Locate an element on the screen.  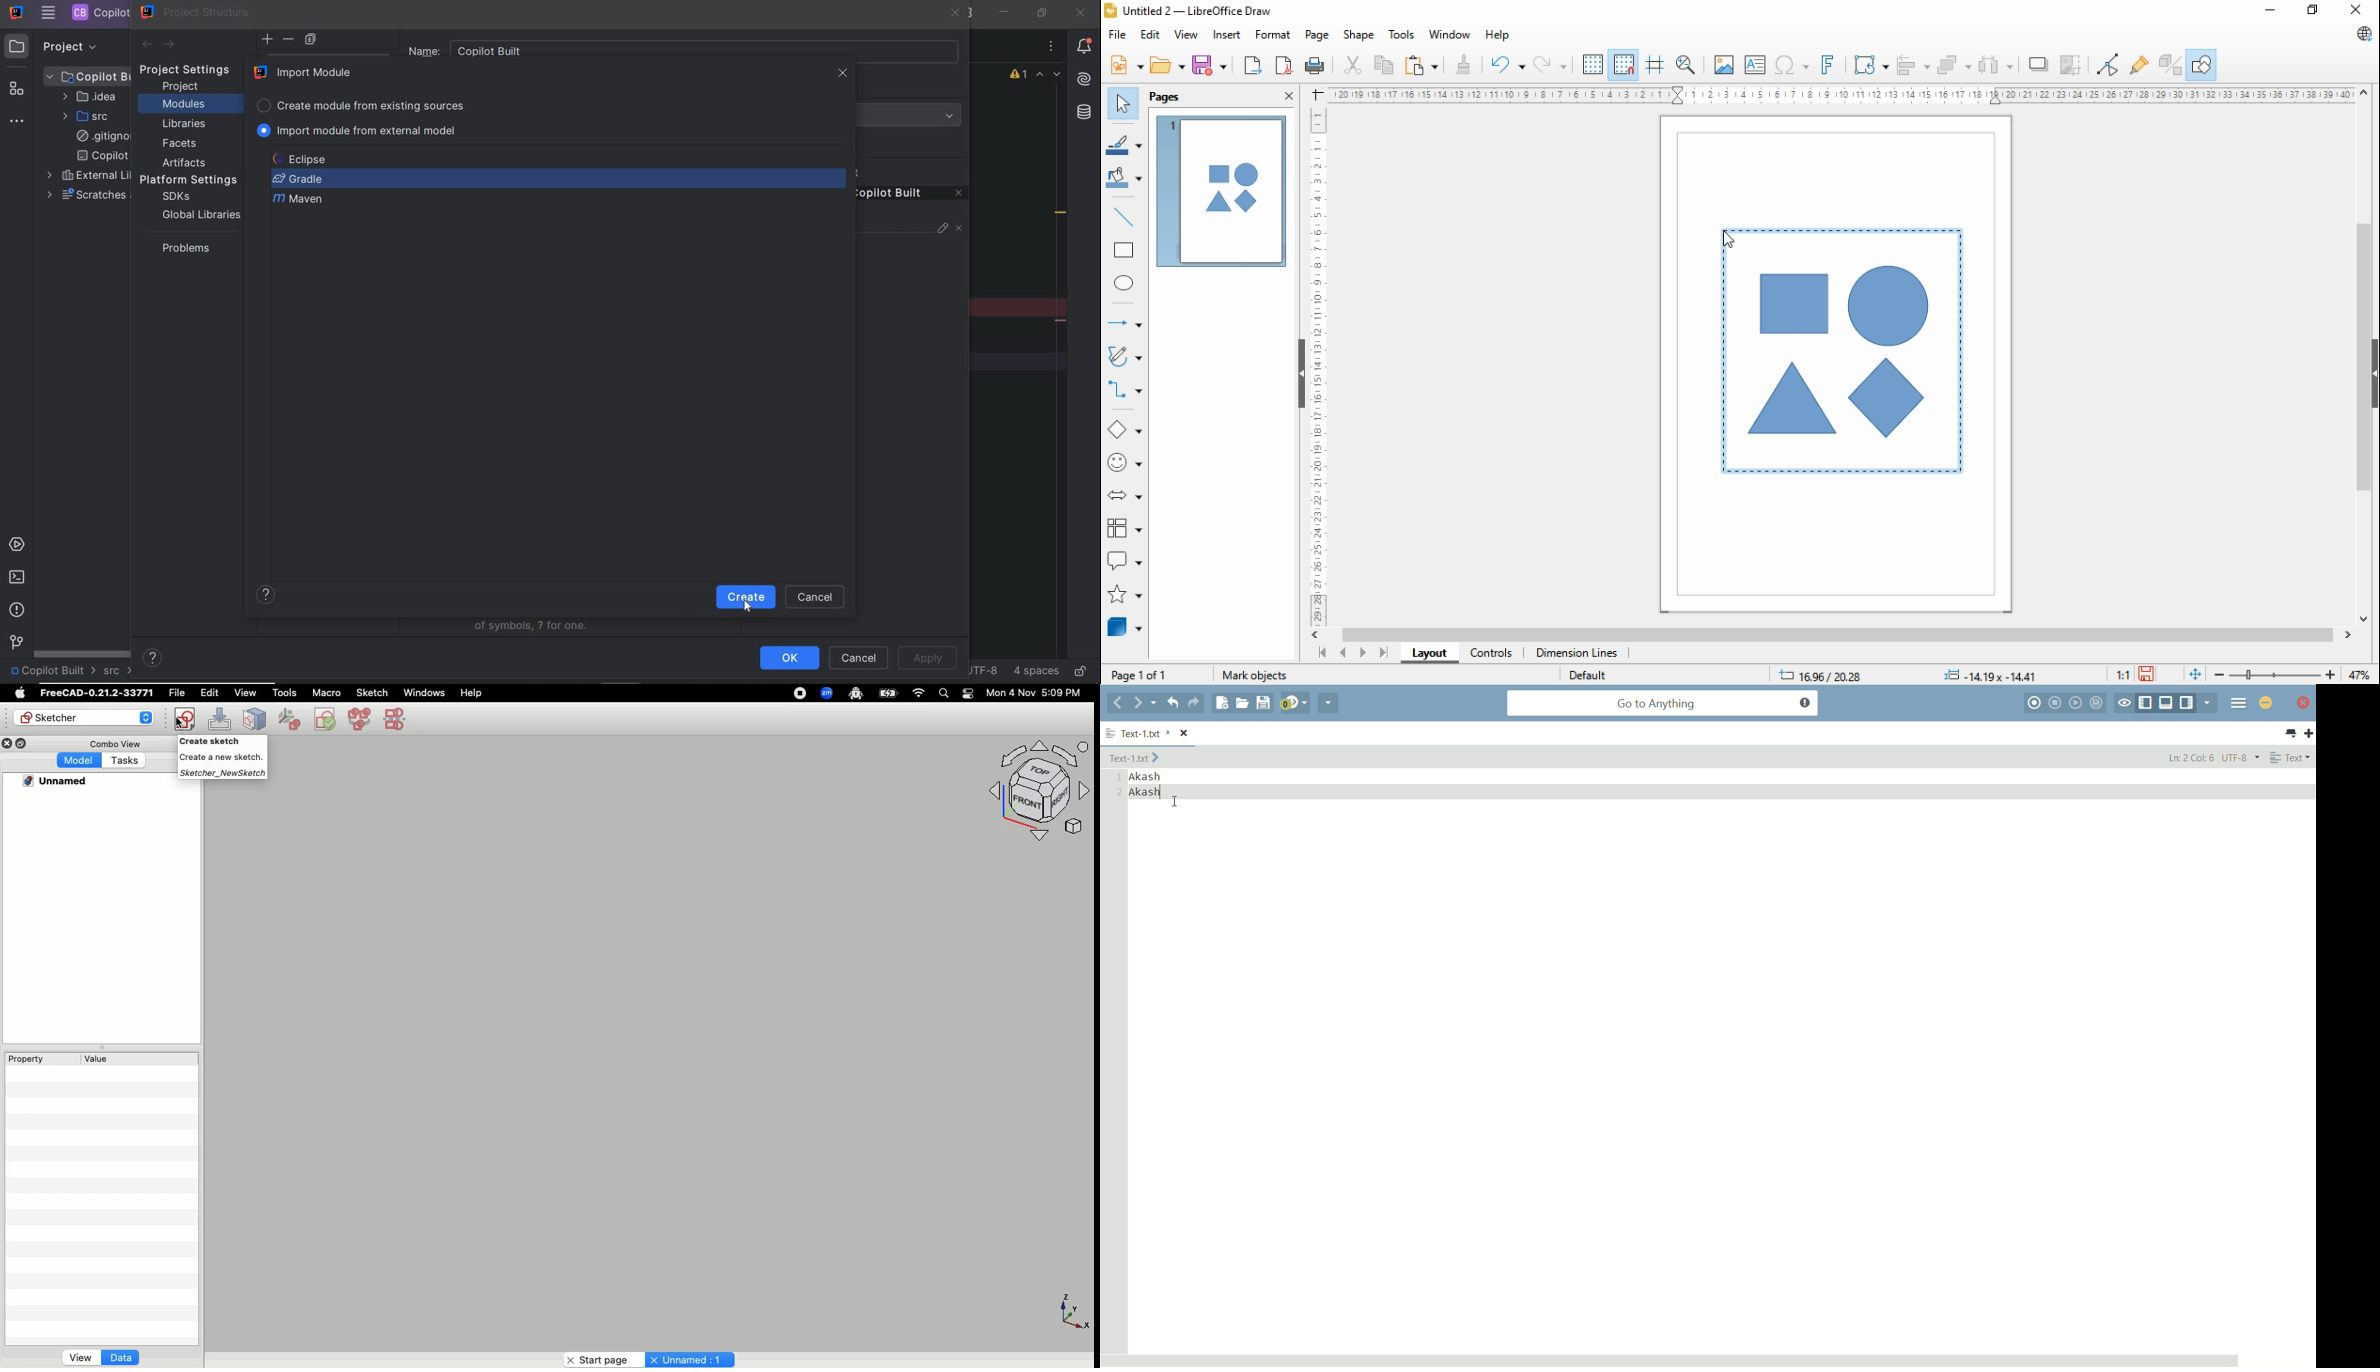
paste is located at coordinates (1420, 64).